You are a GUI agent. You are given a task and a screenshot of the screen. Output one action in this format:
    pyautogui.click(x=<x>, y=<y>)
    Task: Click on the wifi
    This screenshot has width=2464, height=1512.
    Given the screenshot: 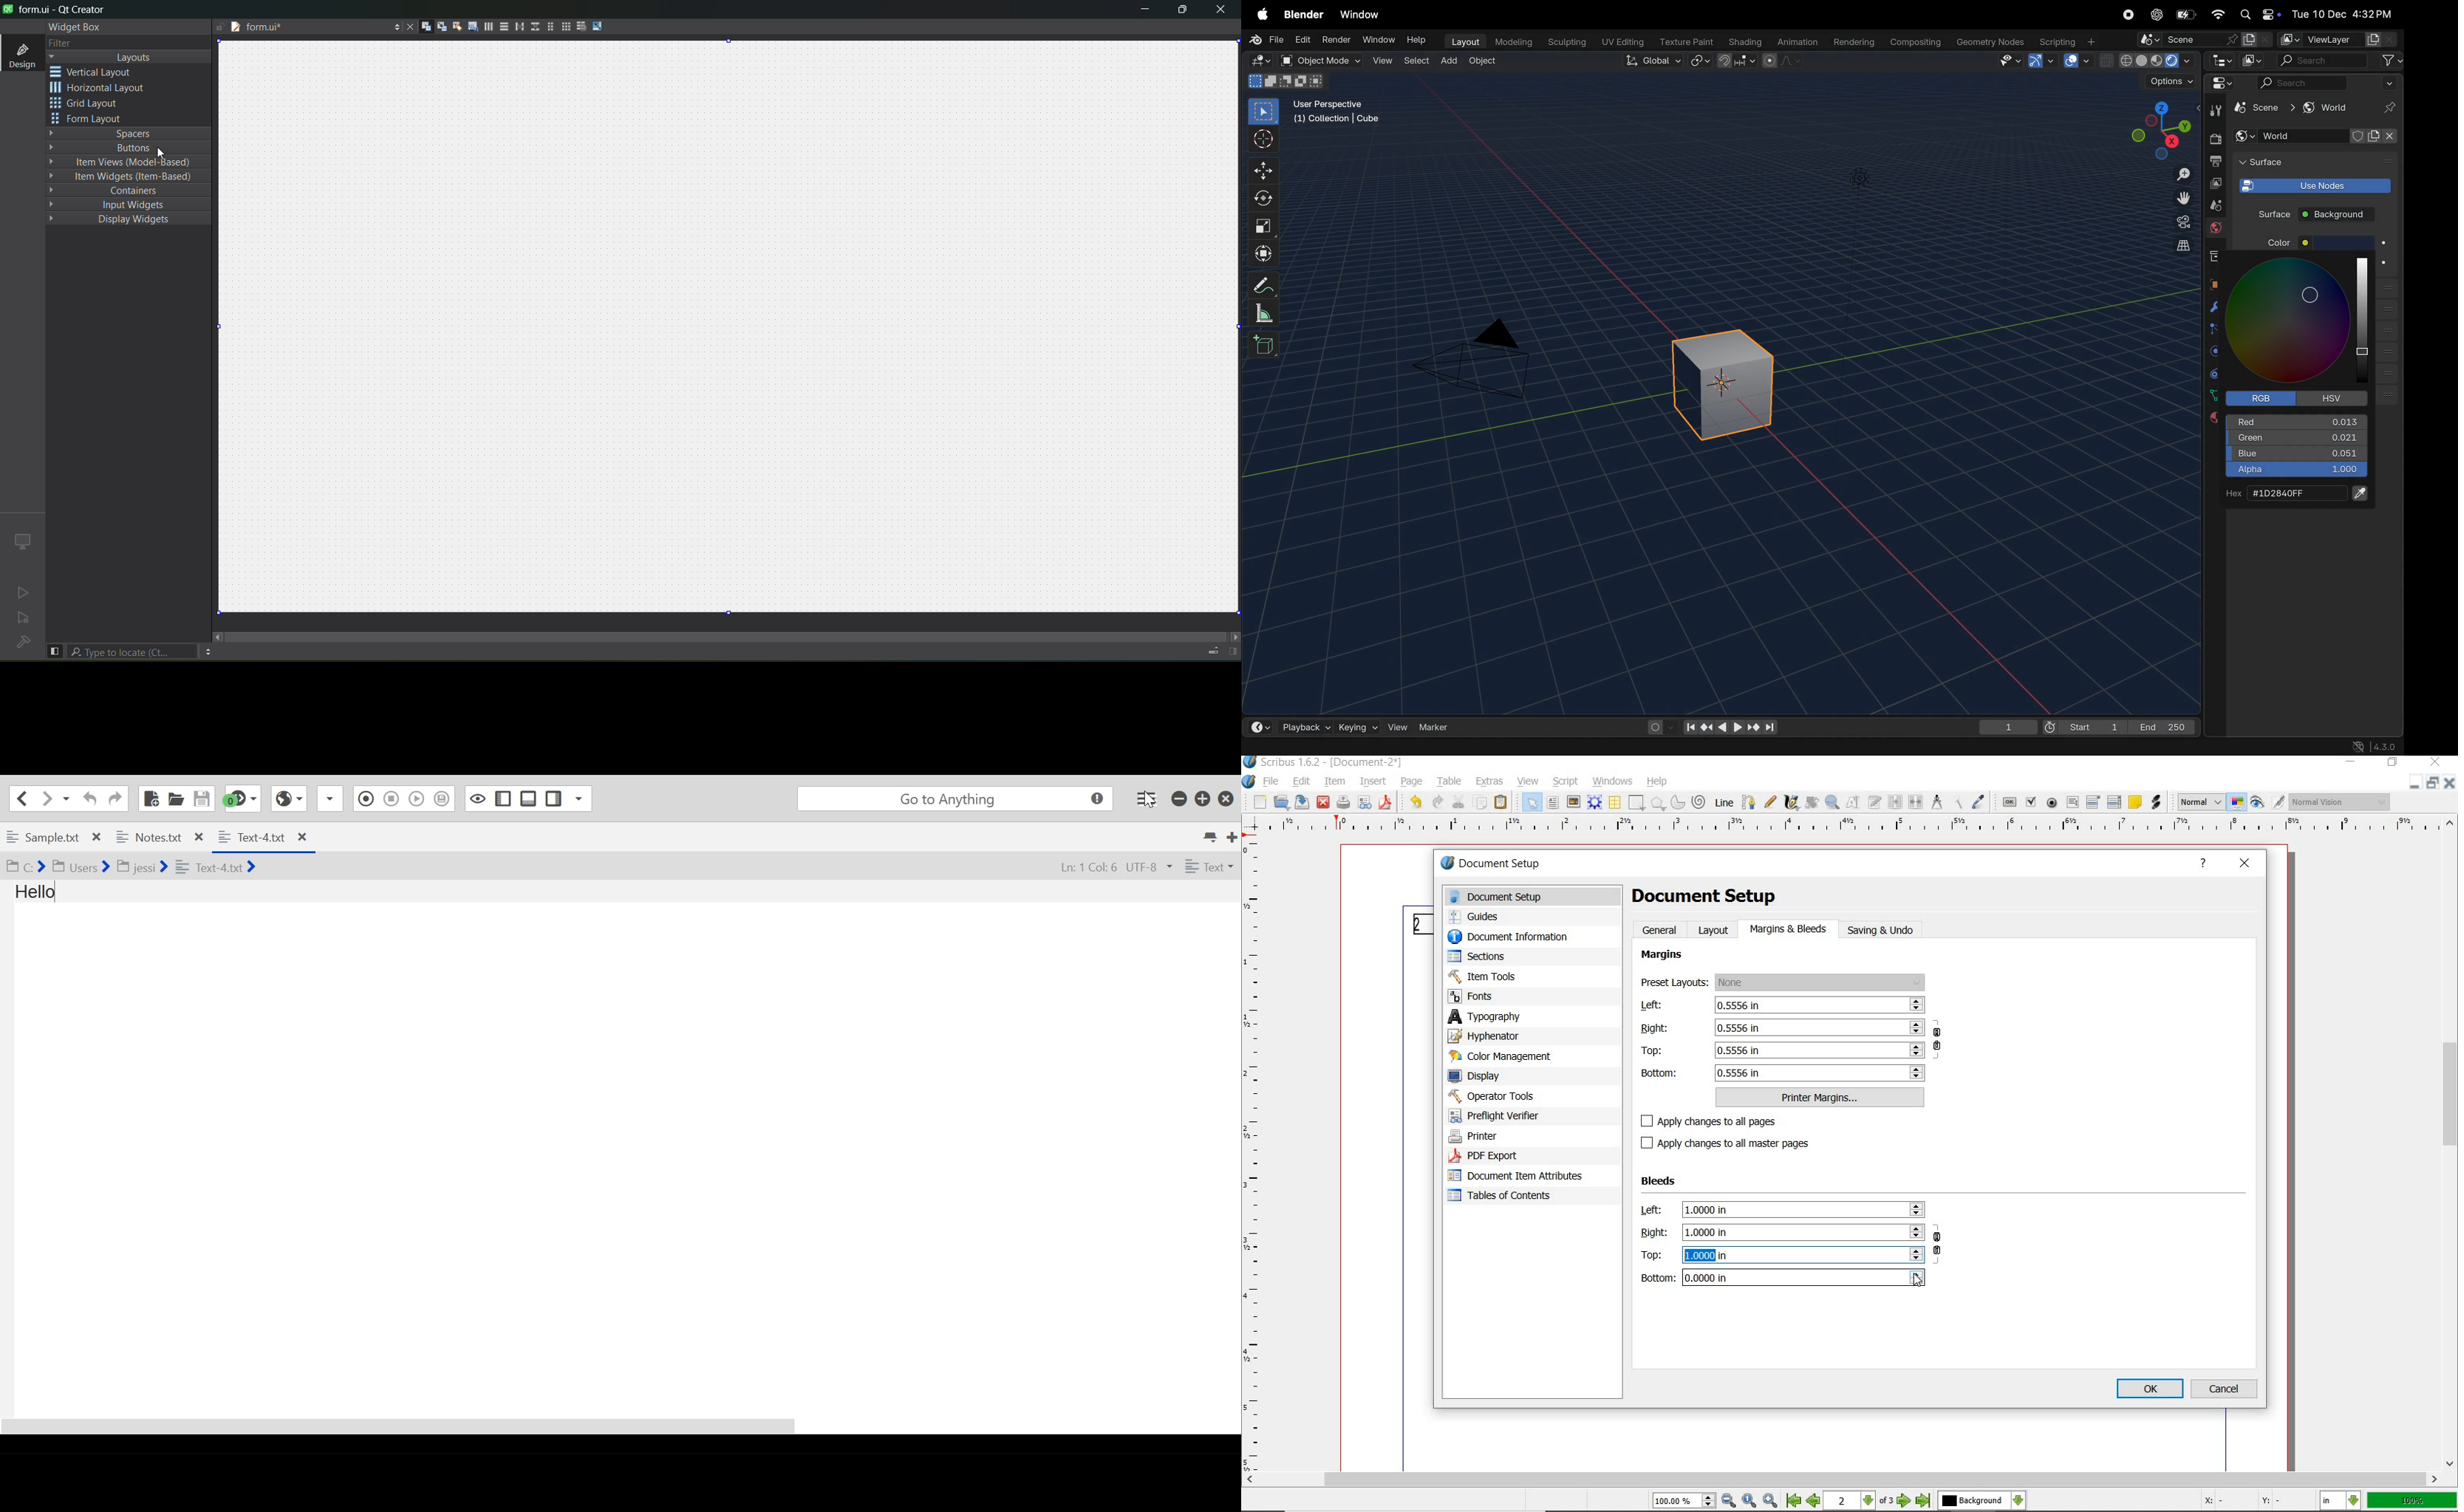 What is the action you would take?
    pyautogui.click(x=2218, y=14)
    